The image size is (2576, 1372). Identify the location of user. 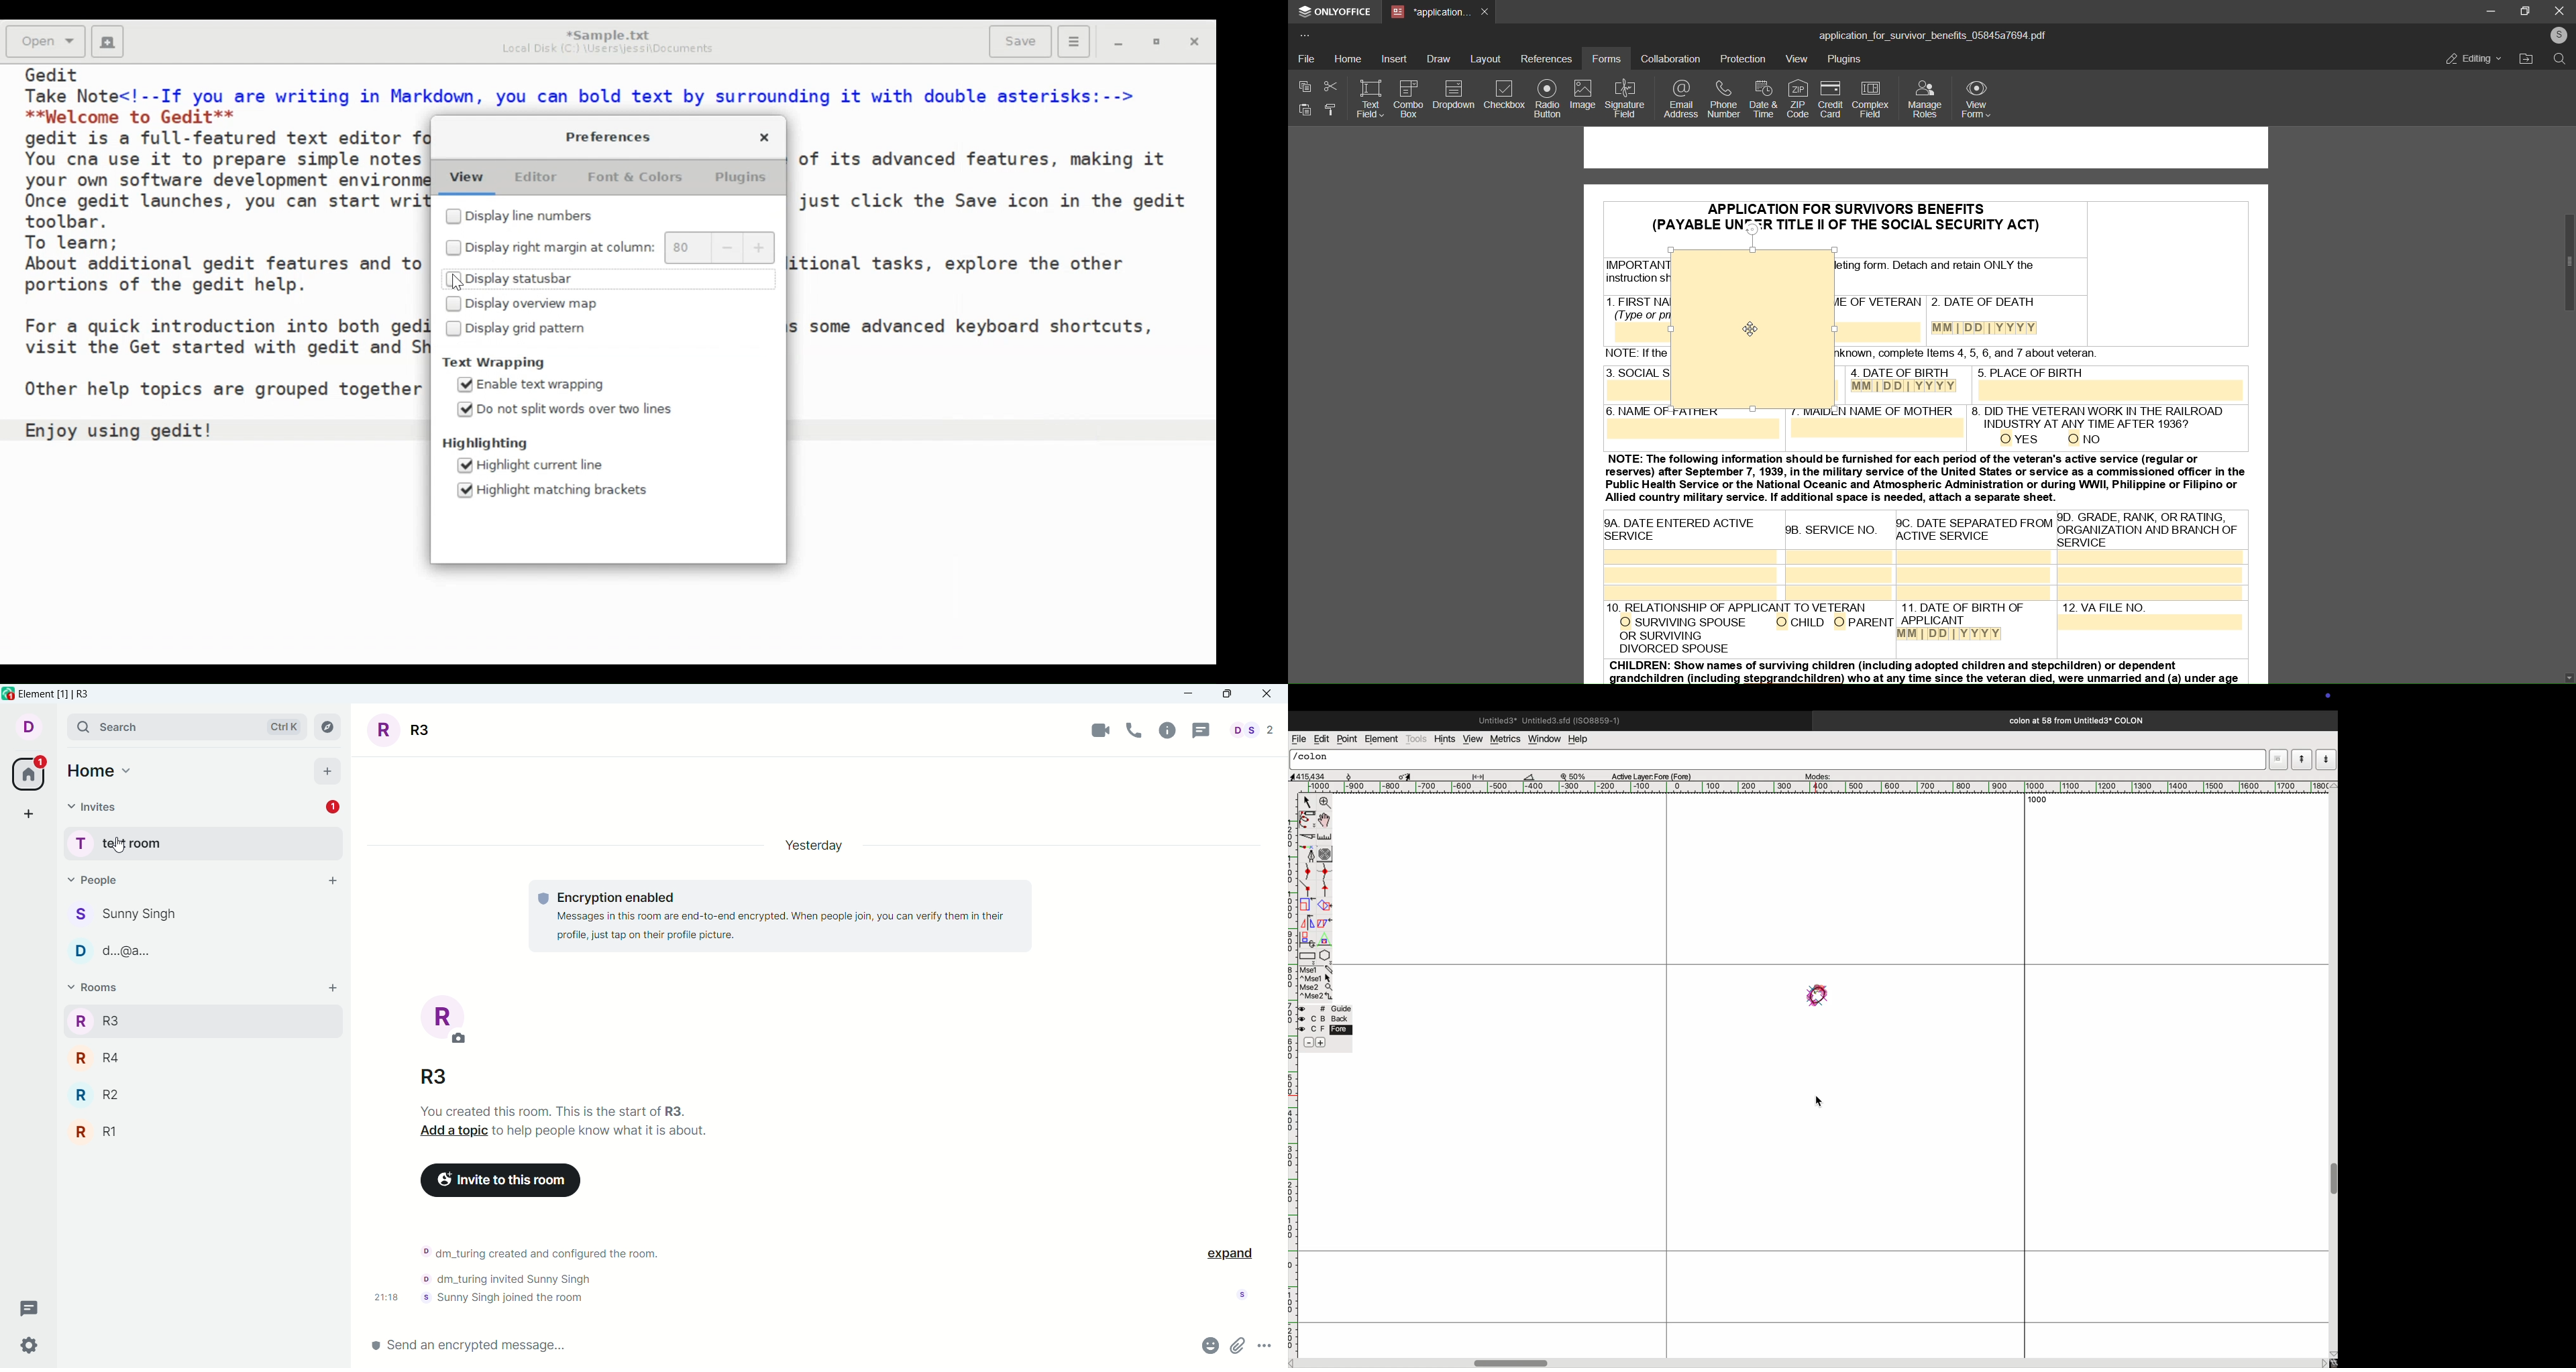
(2557, 35).